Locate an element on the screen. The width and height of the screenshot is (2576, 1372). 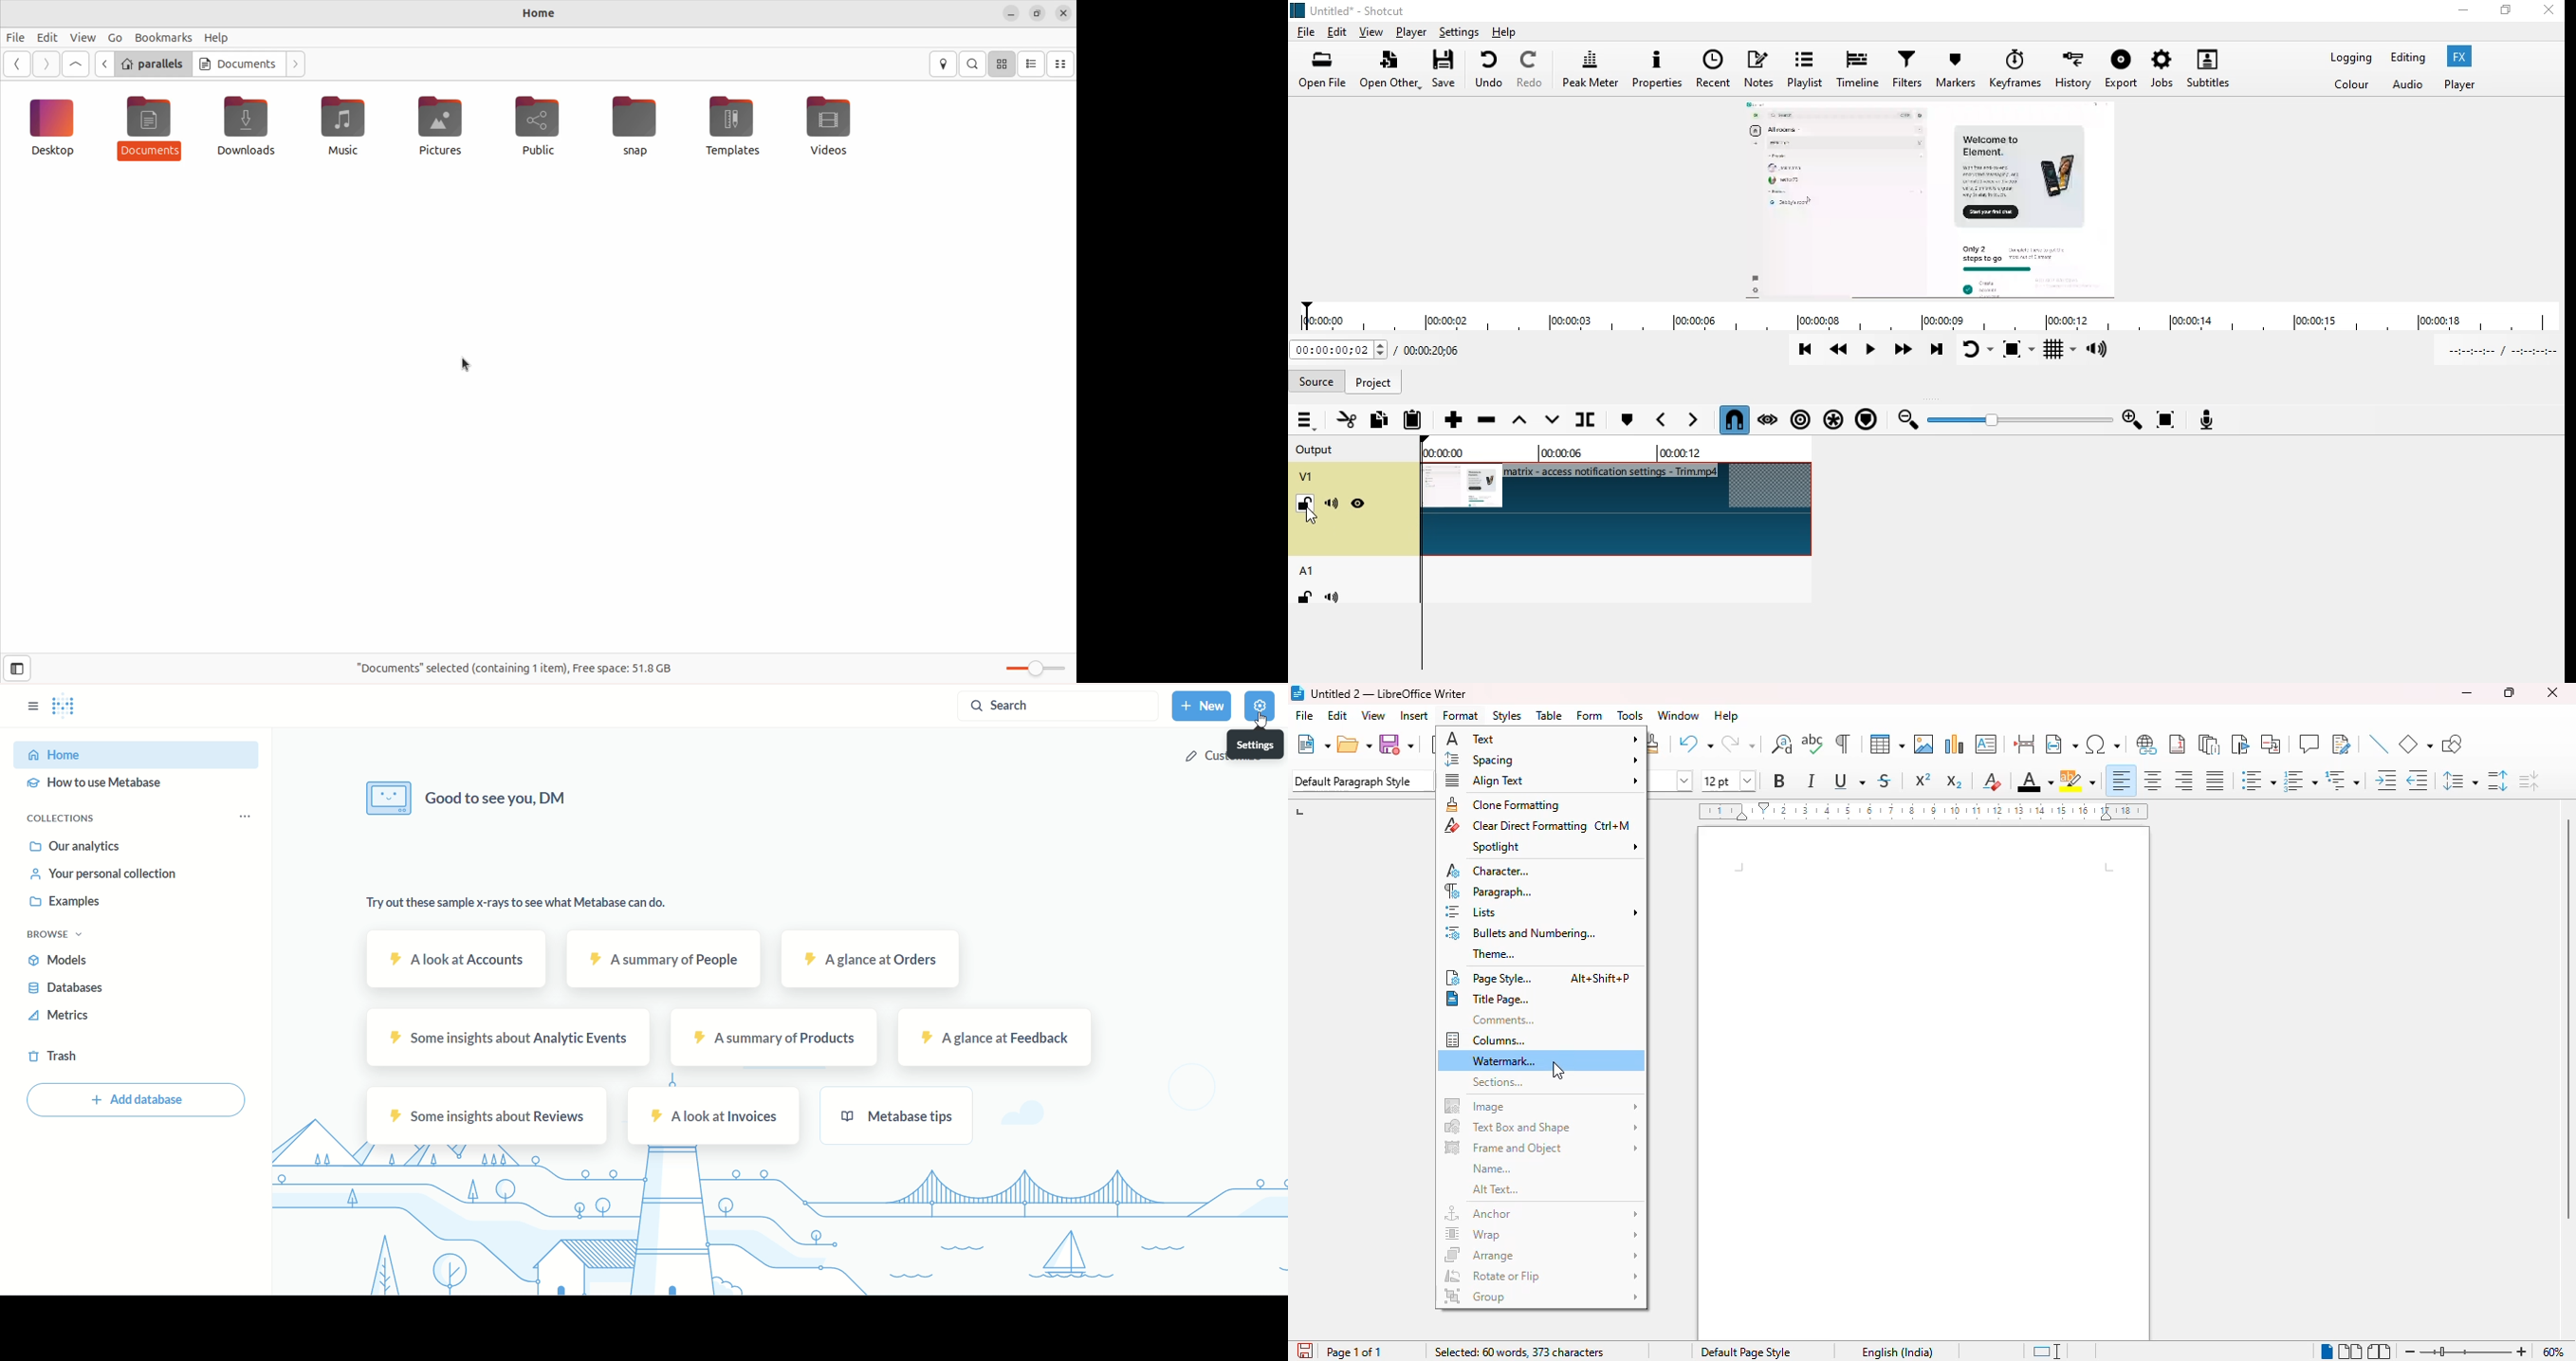
insert hyperlink is located at coordinates (2147, 744).